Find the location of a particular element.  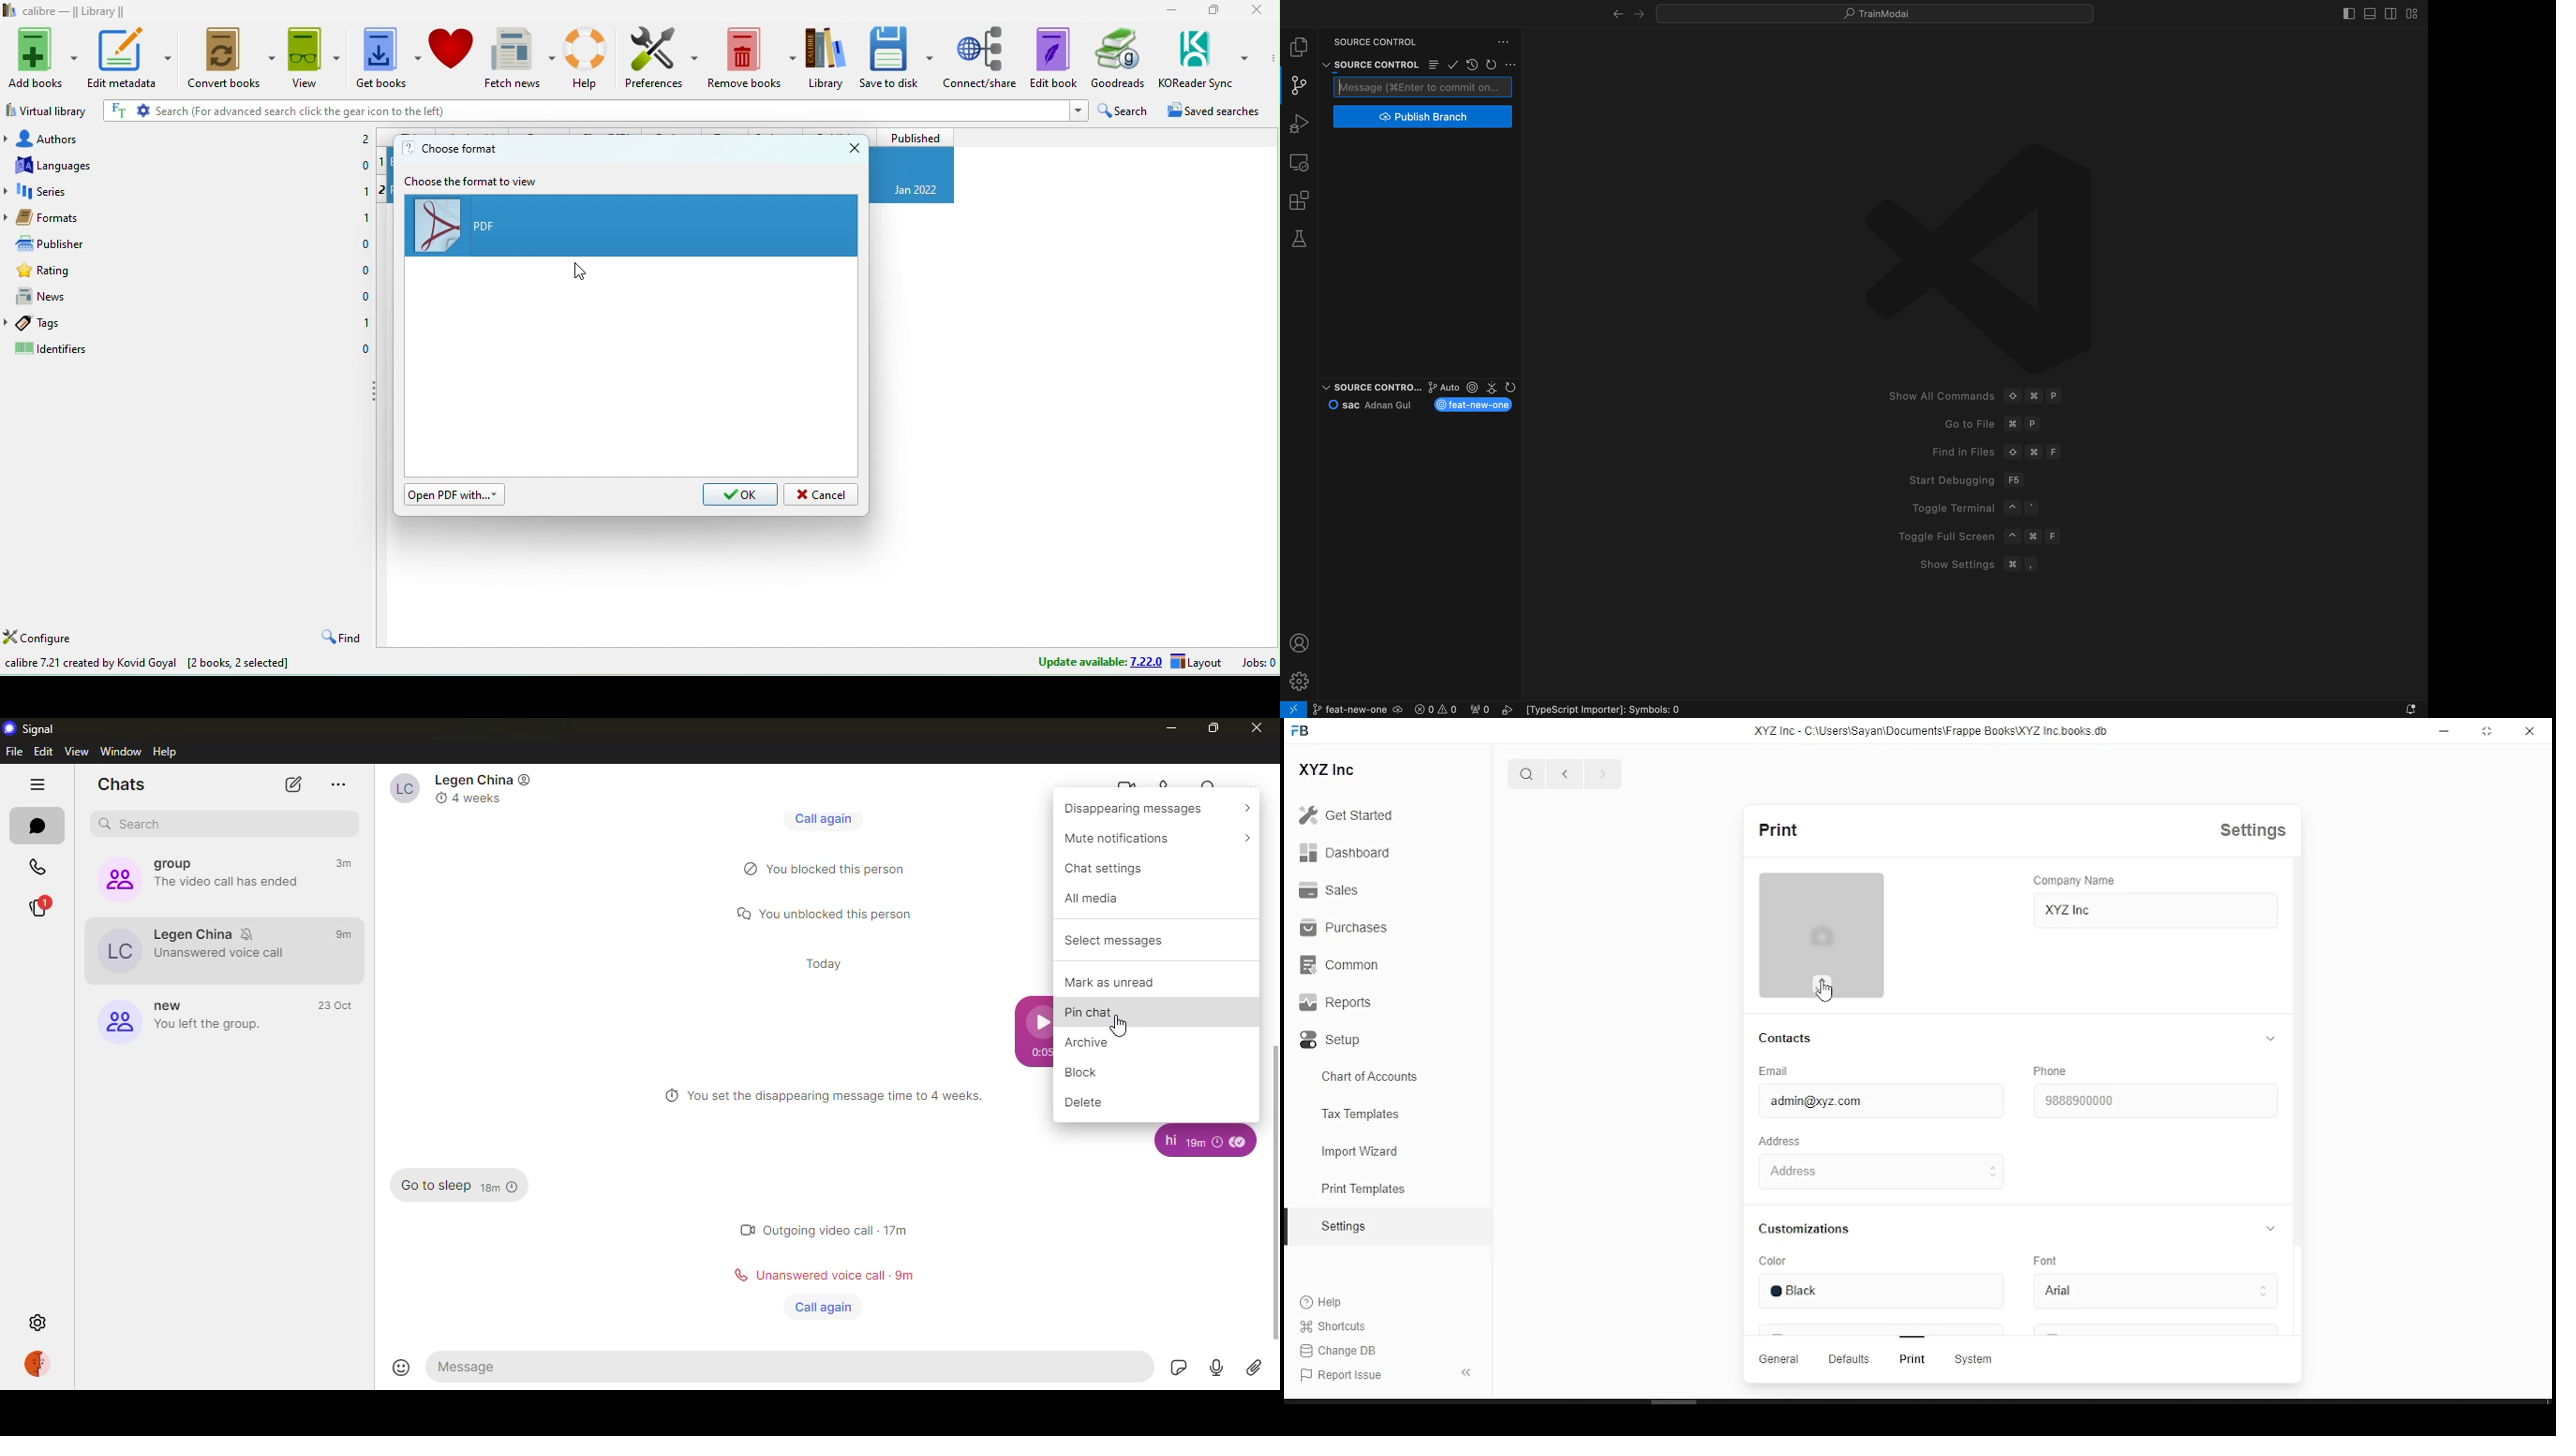

Setup is located at coordinates (1330, 1040).